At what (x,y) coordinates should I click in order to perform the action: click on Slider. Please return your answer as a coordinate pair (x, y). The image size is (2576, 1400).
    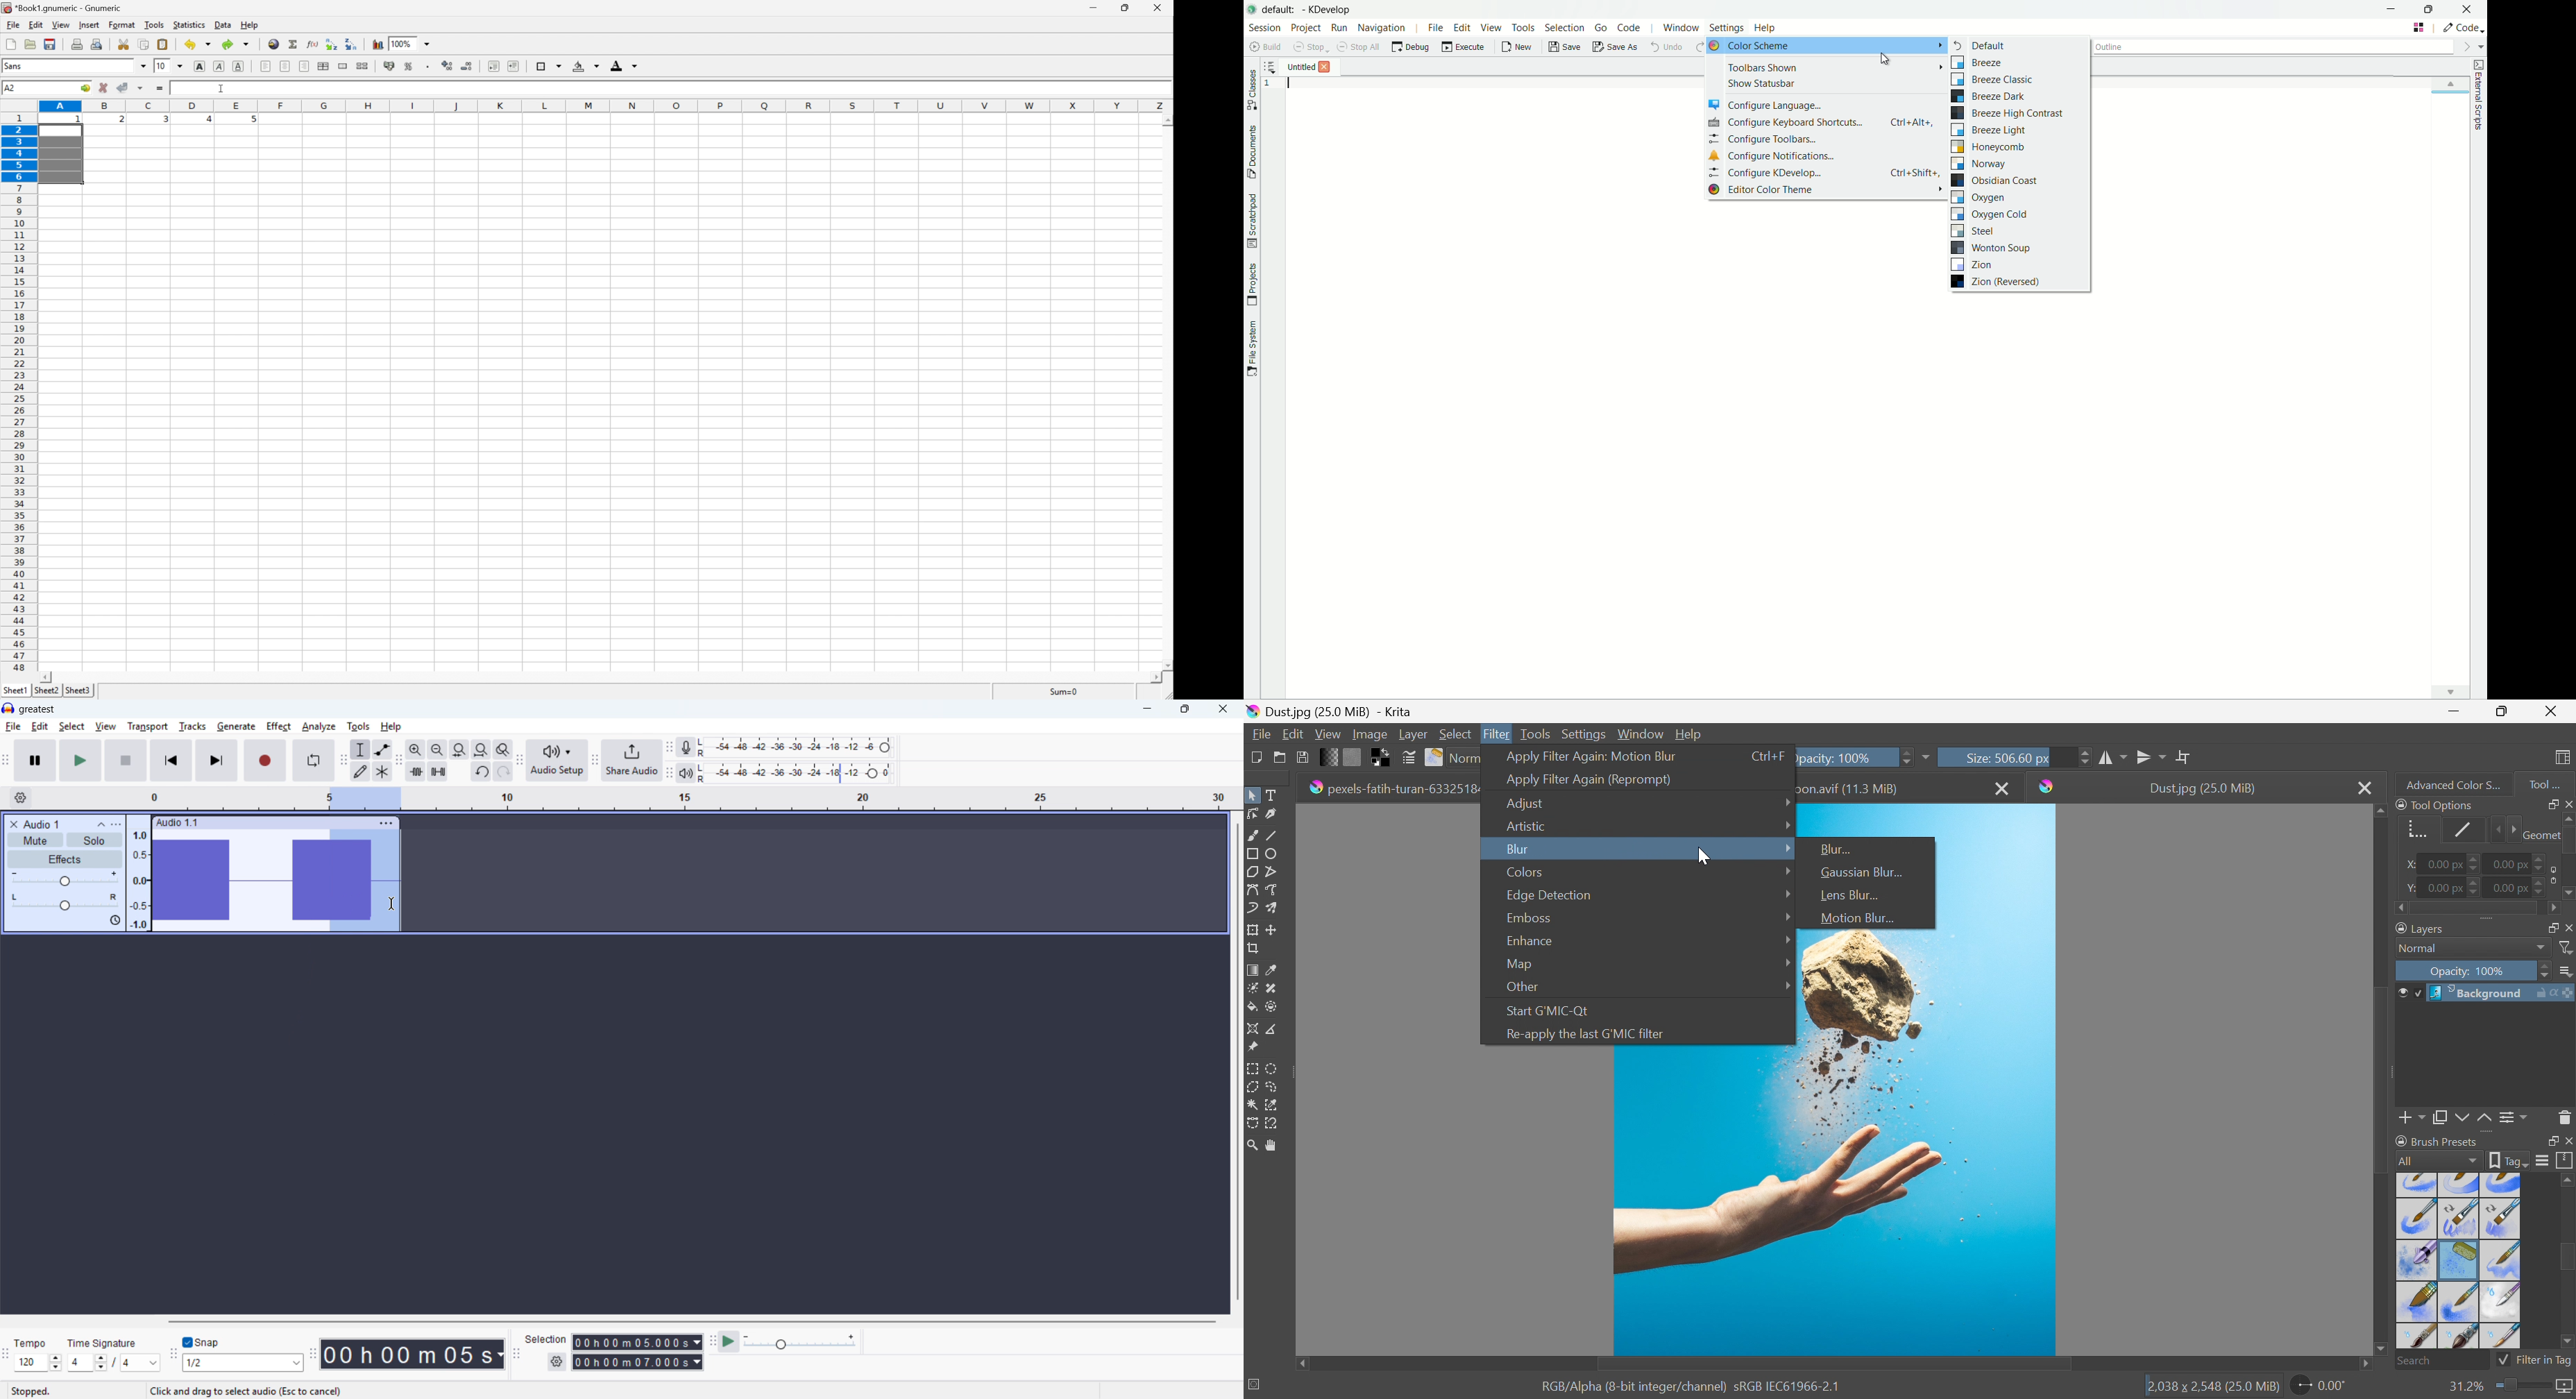
    Looking at the image, I should click on (2475, 887).